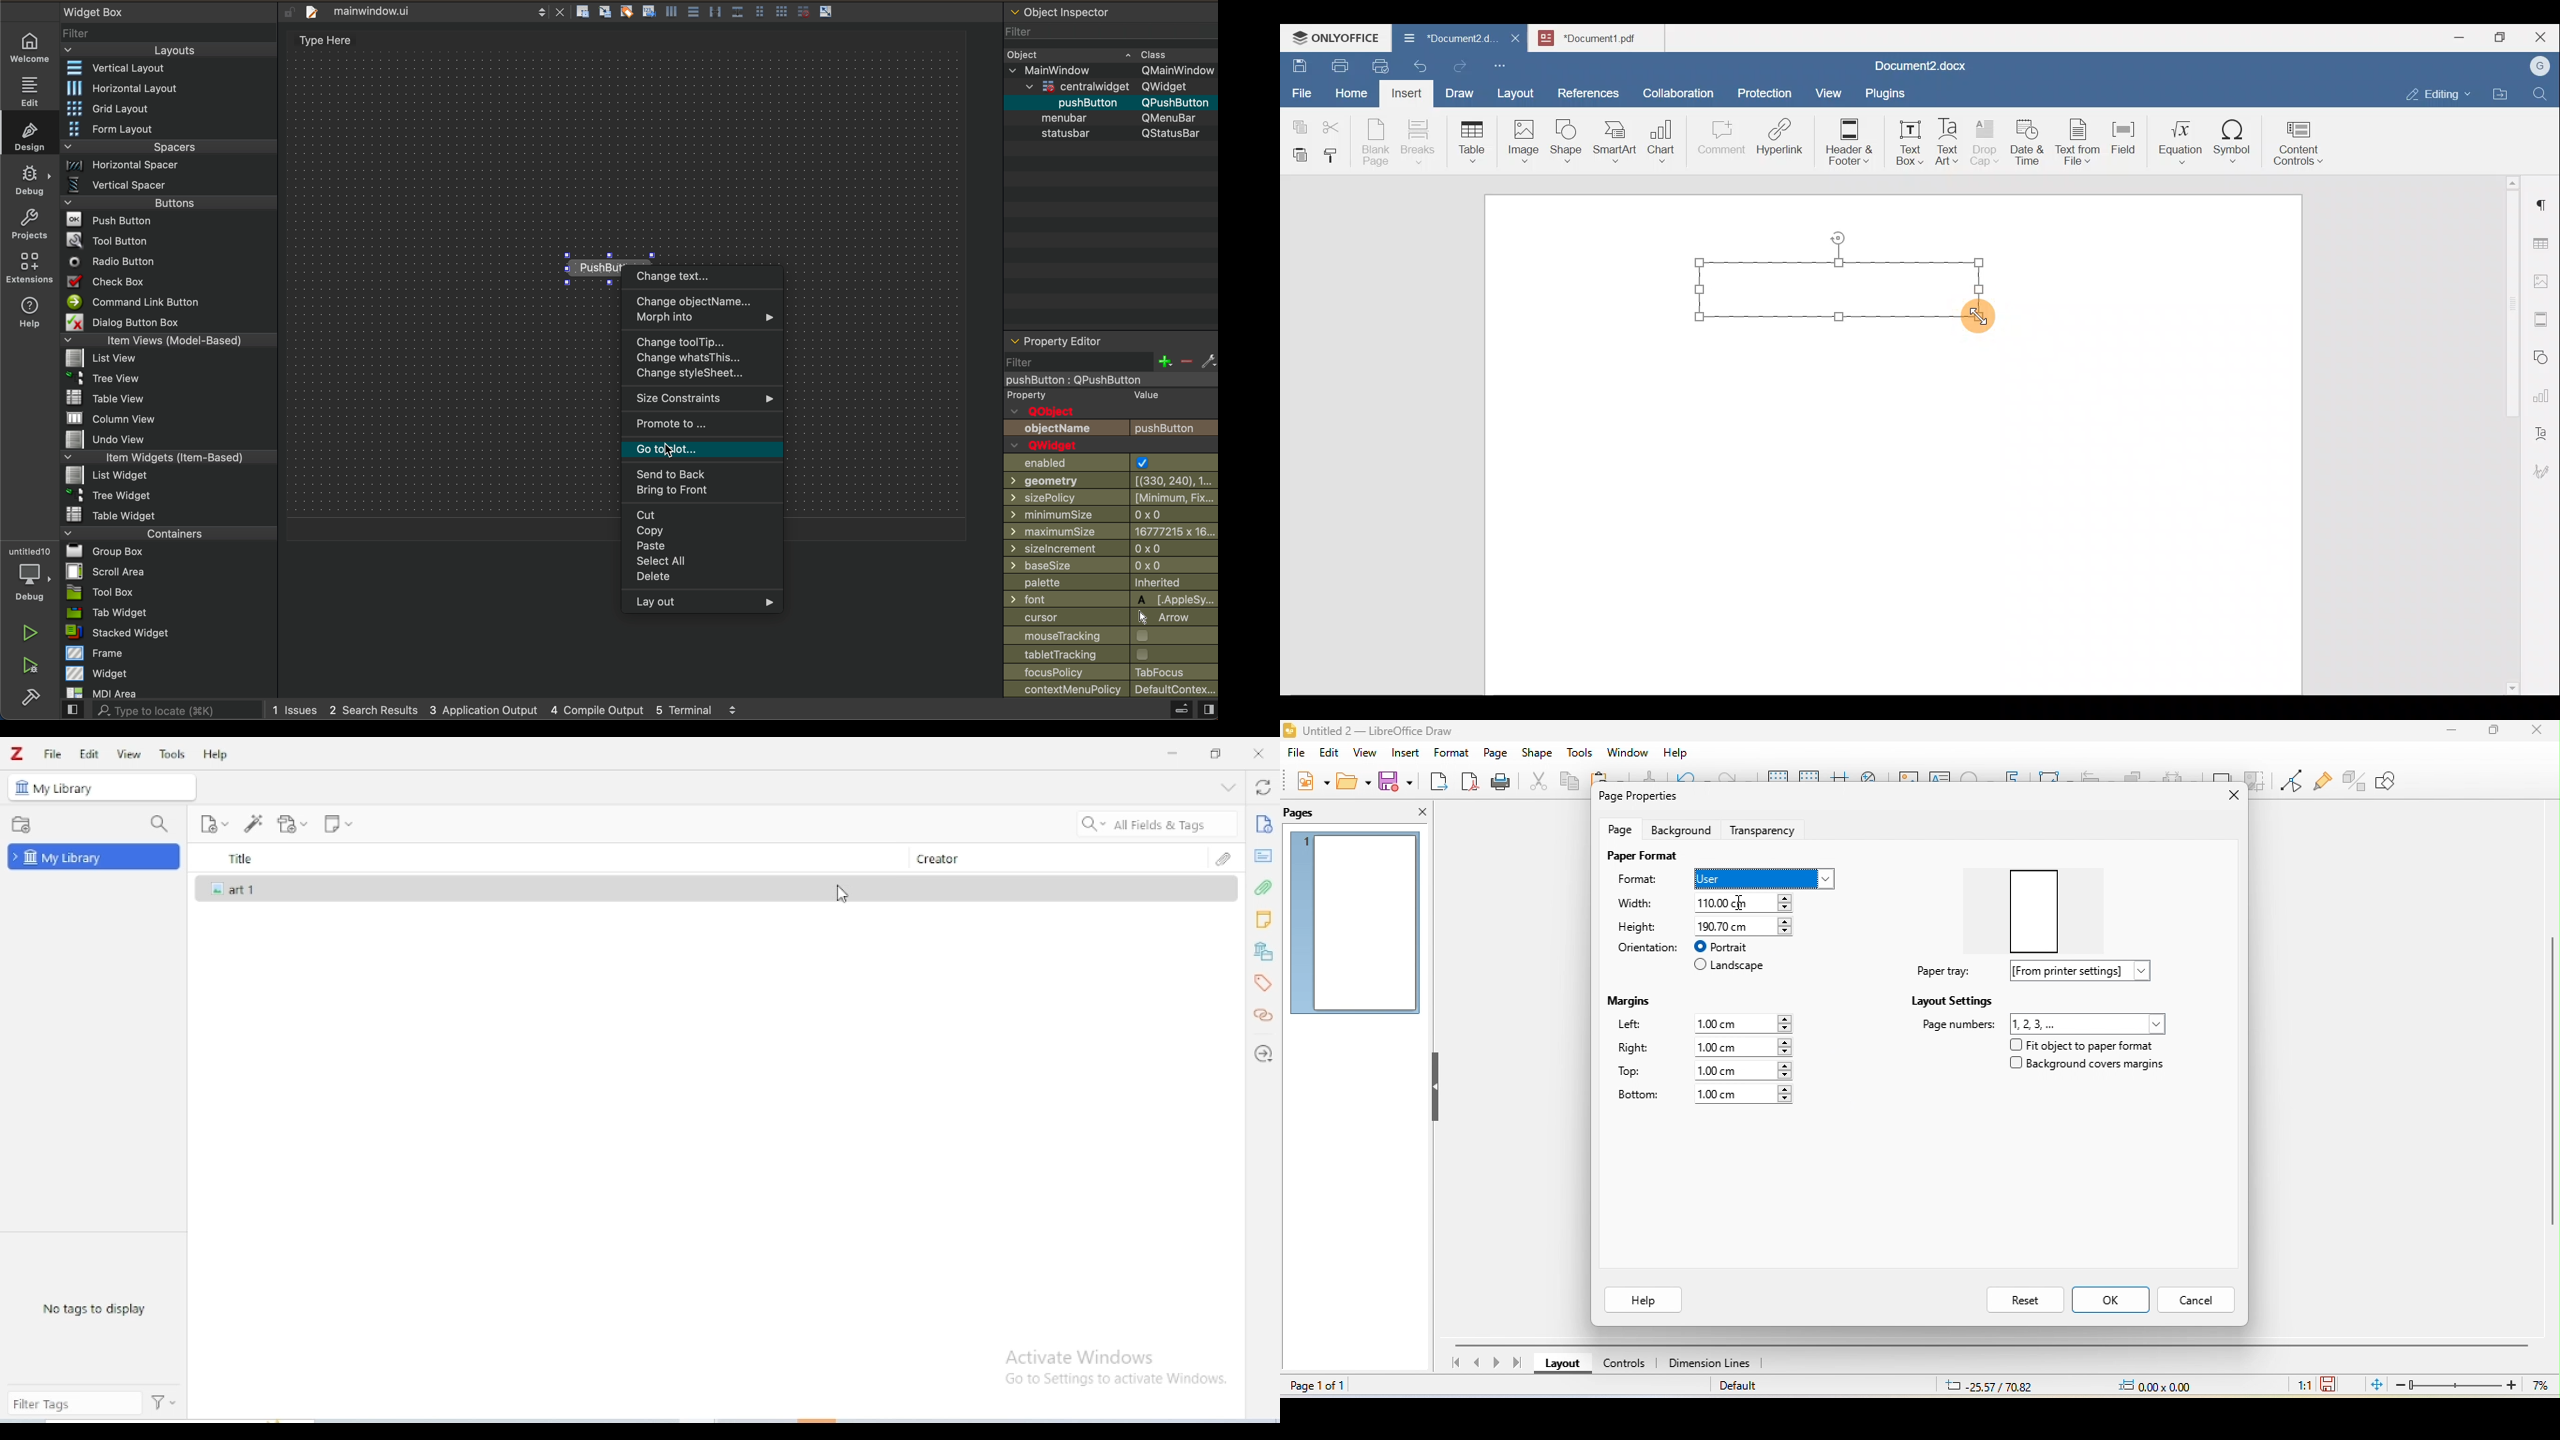 Image resolution: width=2576 pixels, height=1456 pixels. I want to click on SmartArt, so click(1613, 139).